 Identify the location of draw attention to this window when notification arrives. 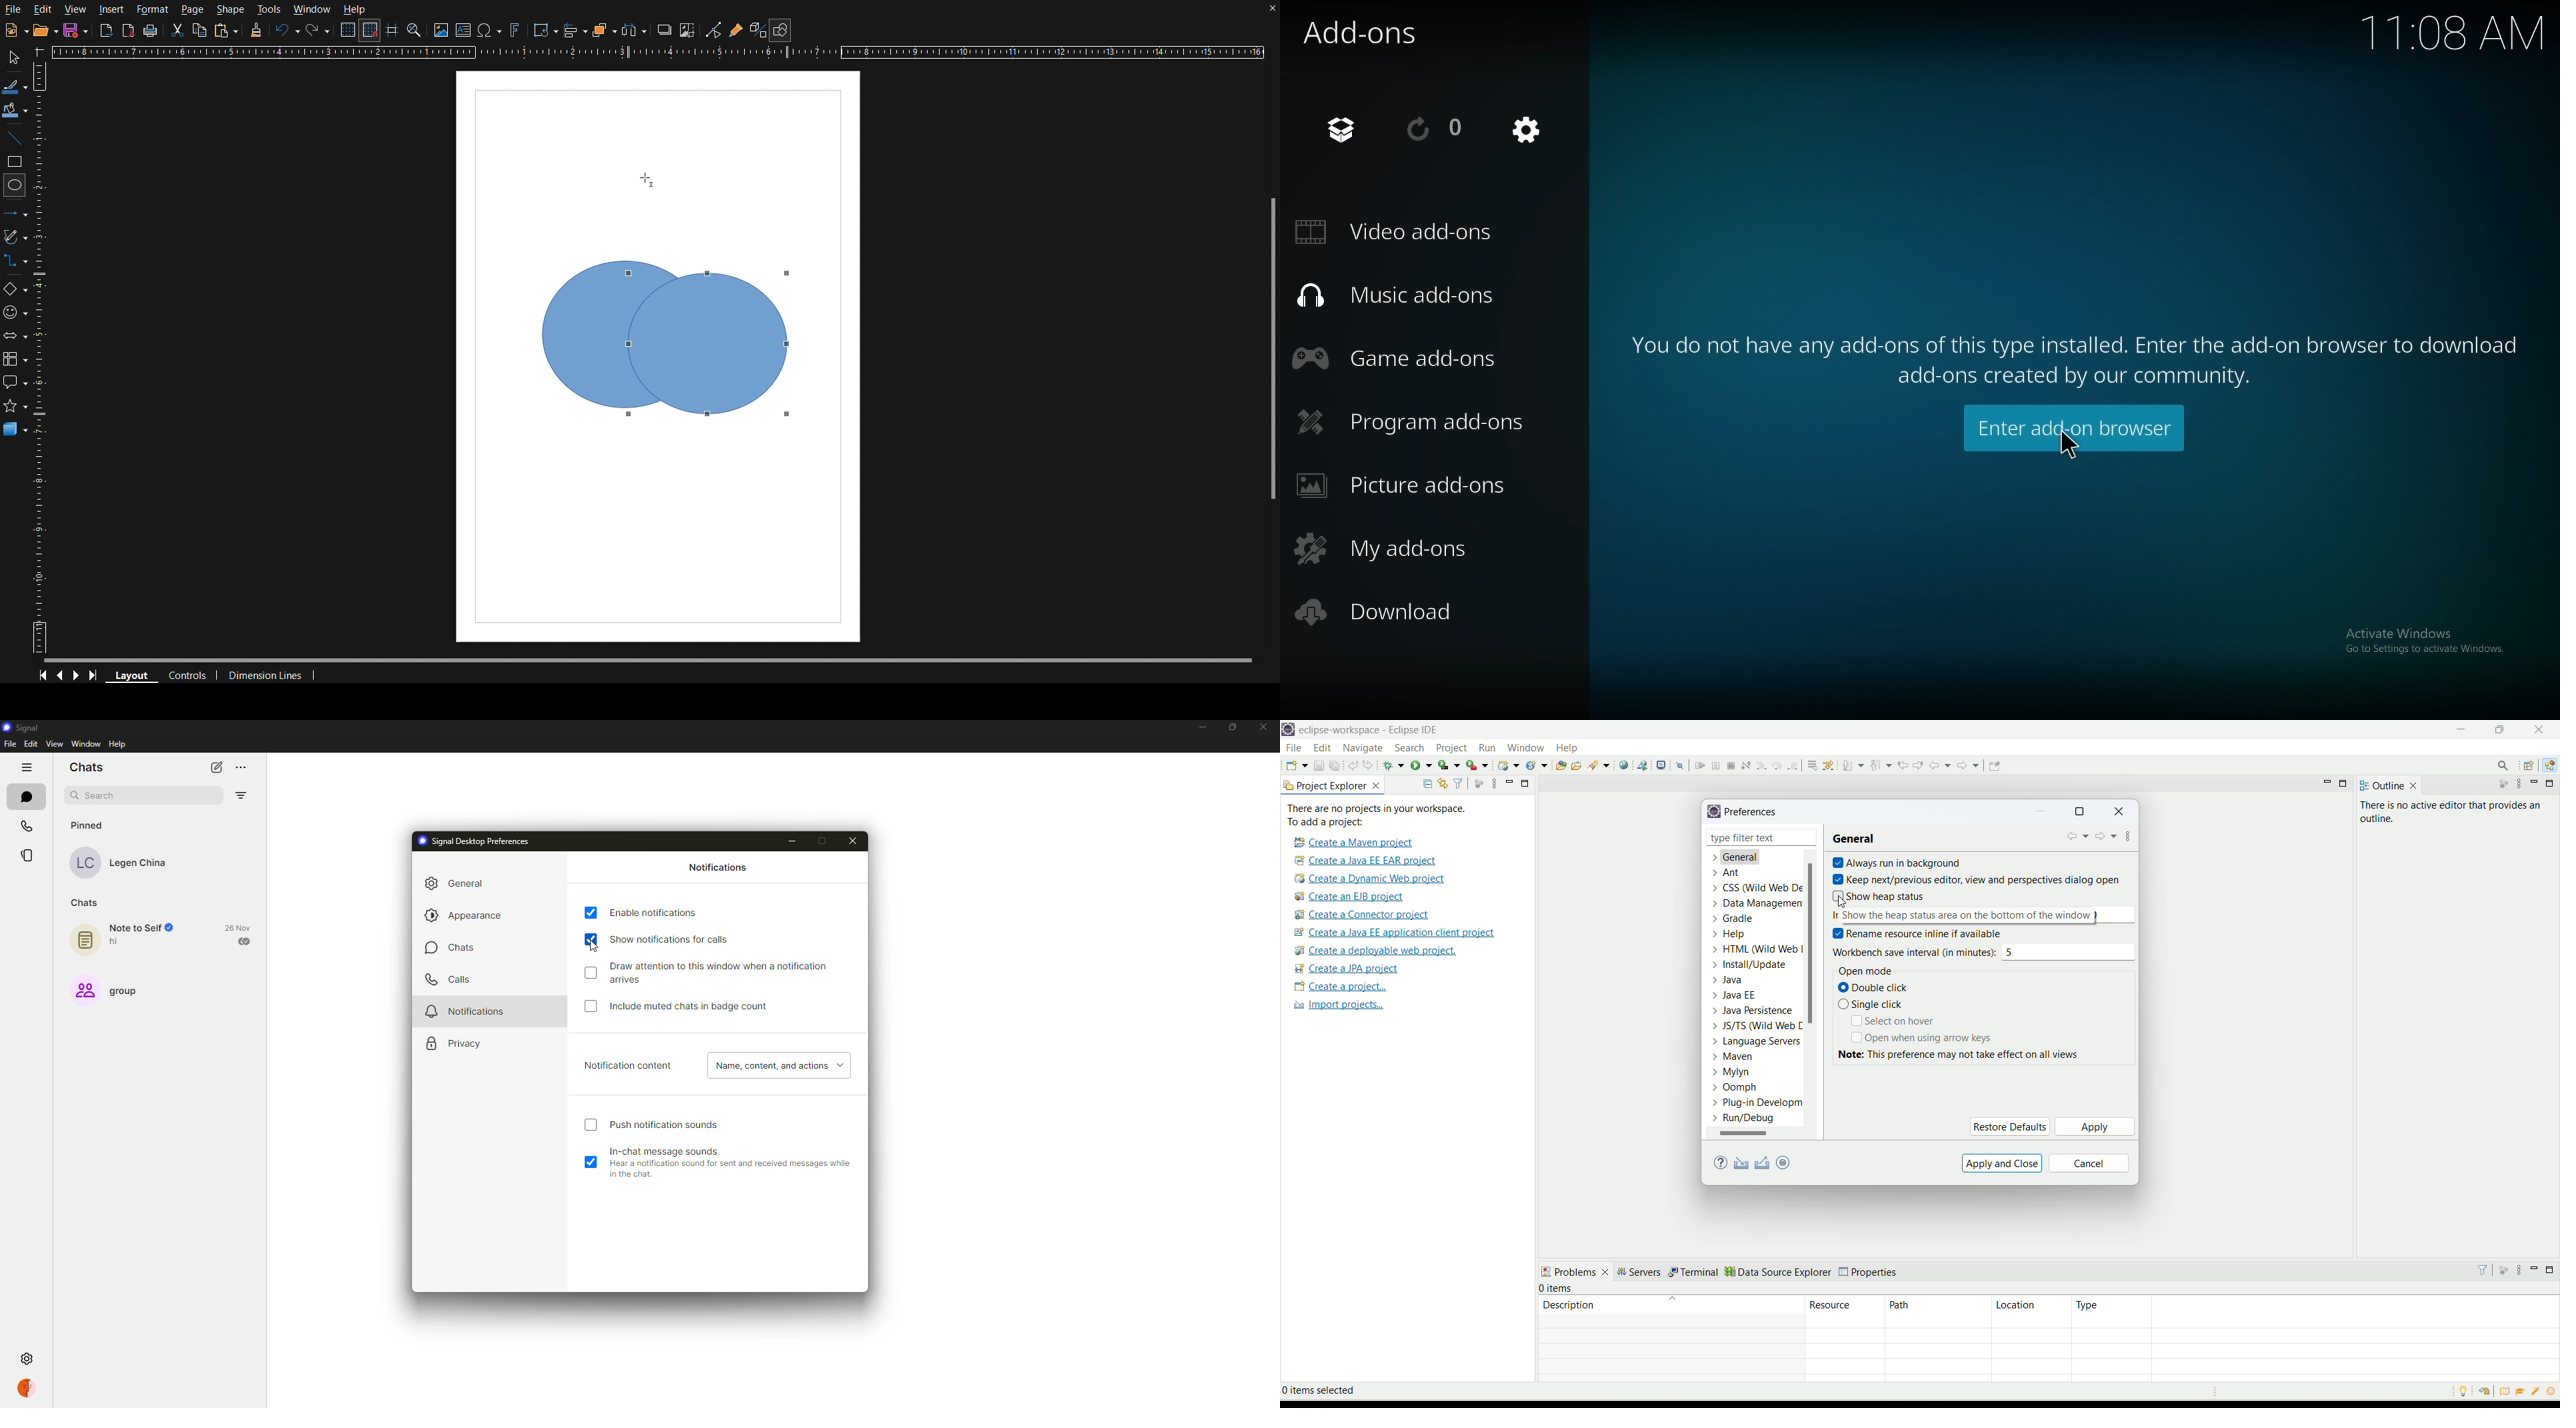
(728, 971).